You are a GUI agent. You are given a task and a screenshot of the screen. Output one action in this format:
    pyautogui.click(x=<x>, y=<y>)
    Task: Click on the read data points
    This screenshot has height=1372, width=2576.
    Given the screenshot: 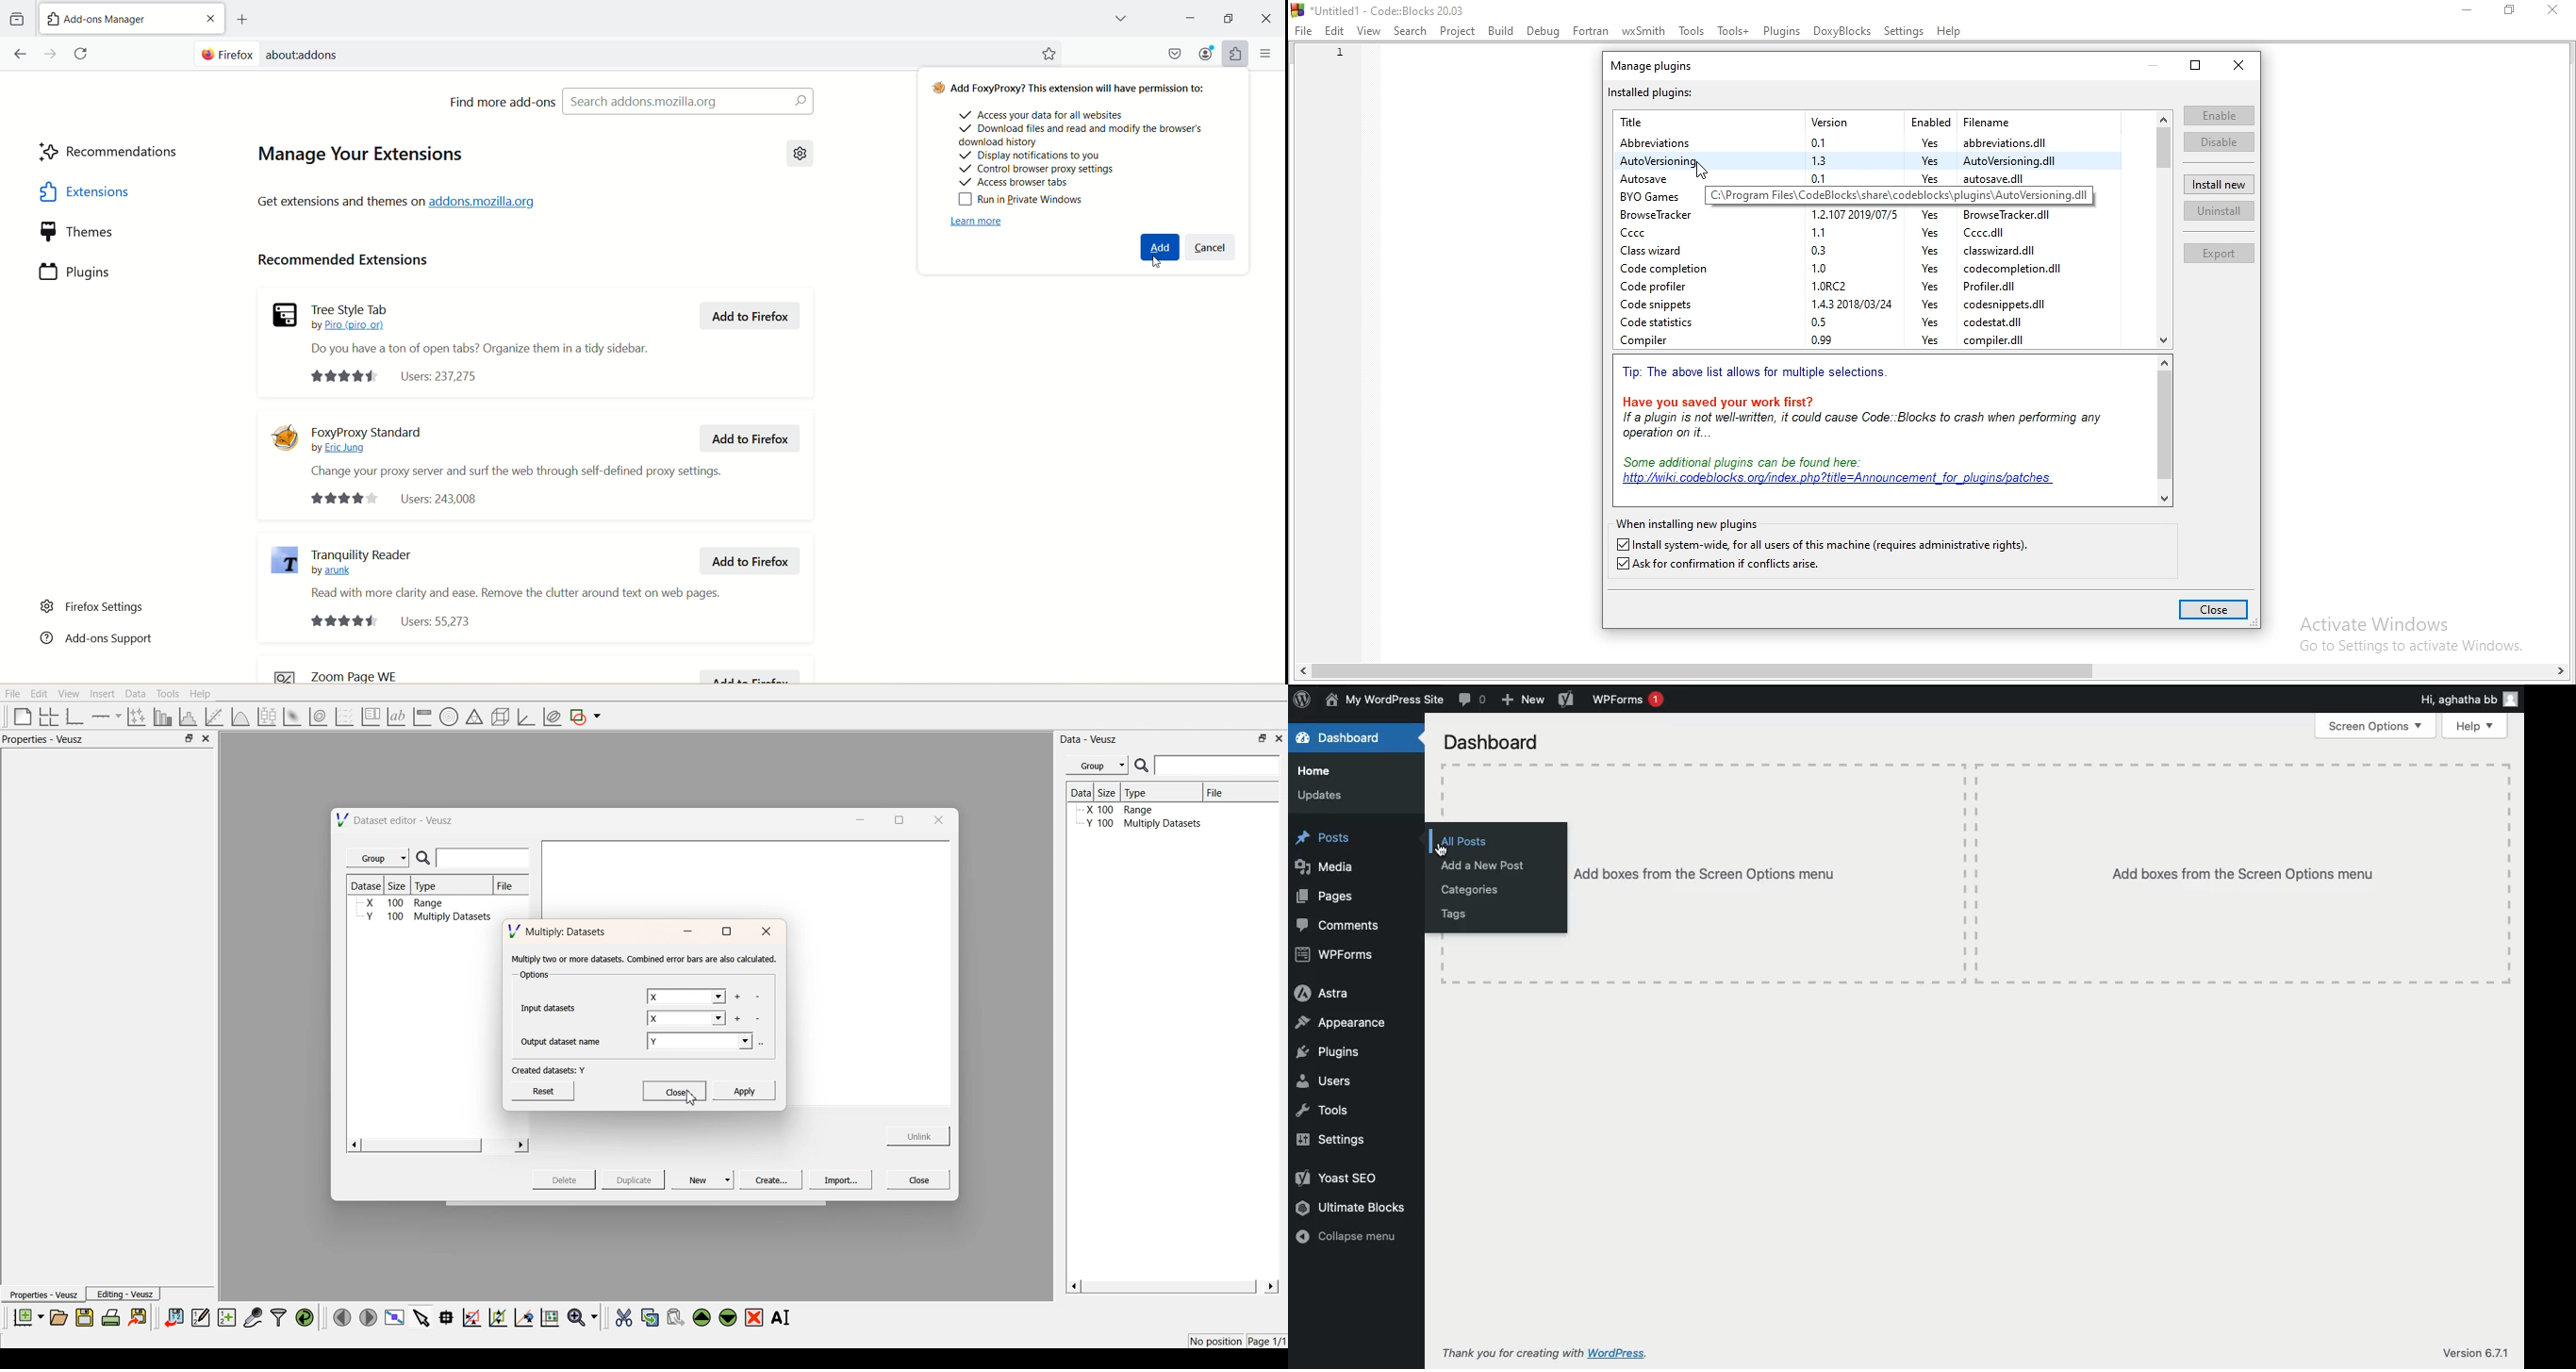 What is the action you would take?
    pyautogui.click(x=446, y=1318)
    